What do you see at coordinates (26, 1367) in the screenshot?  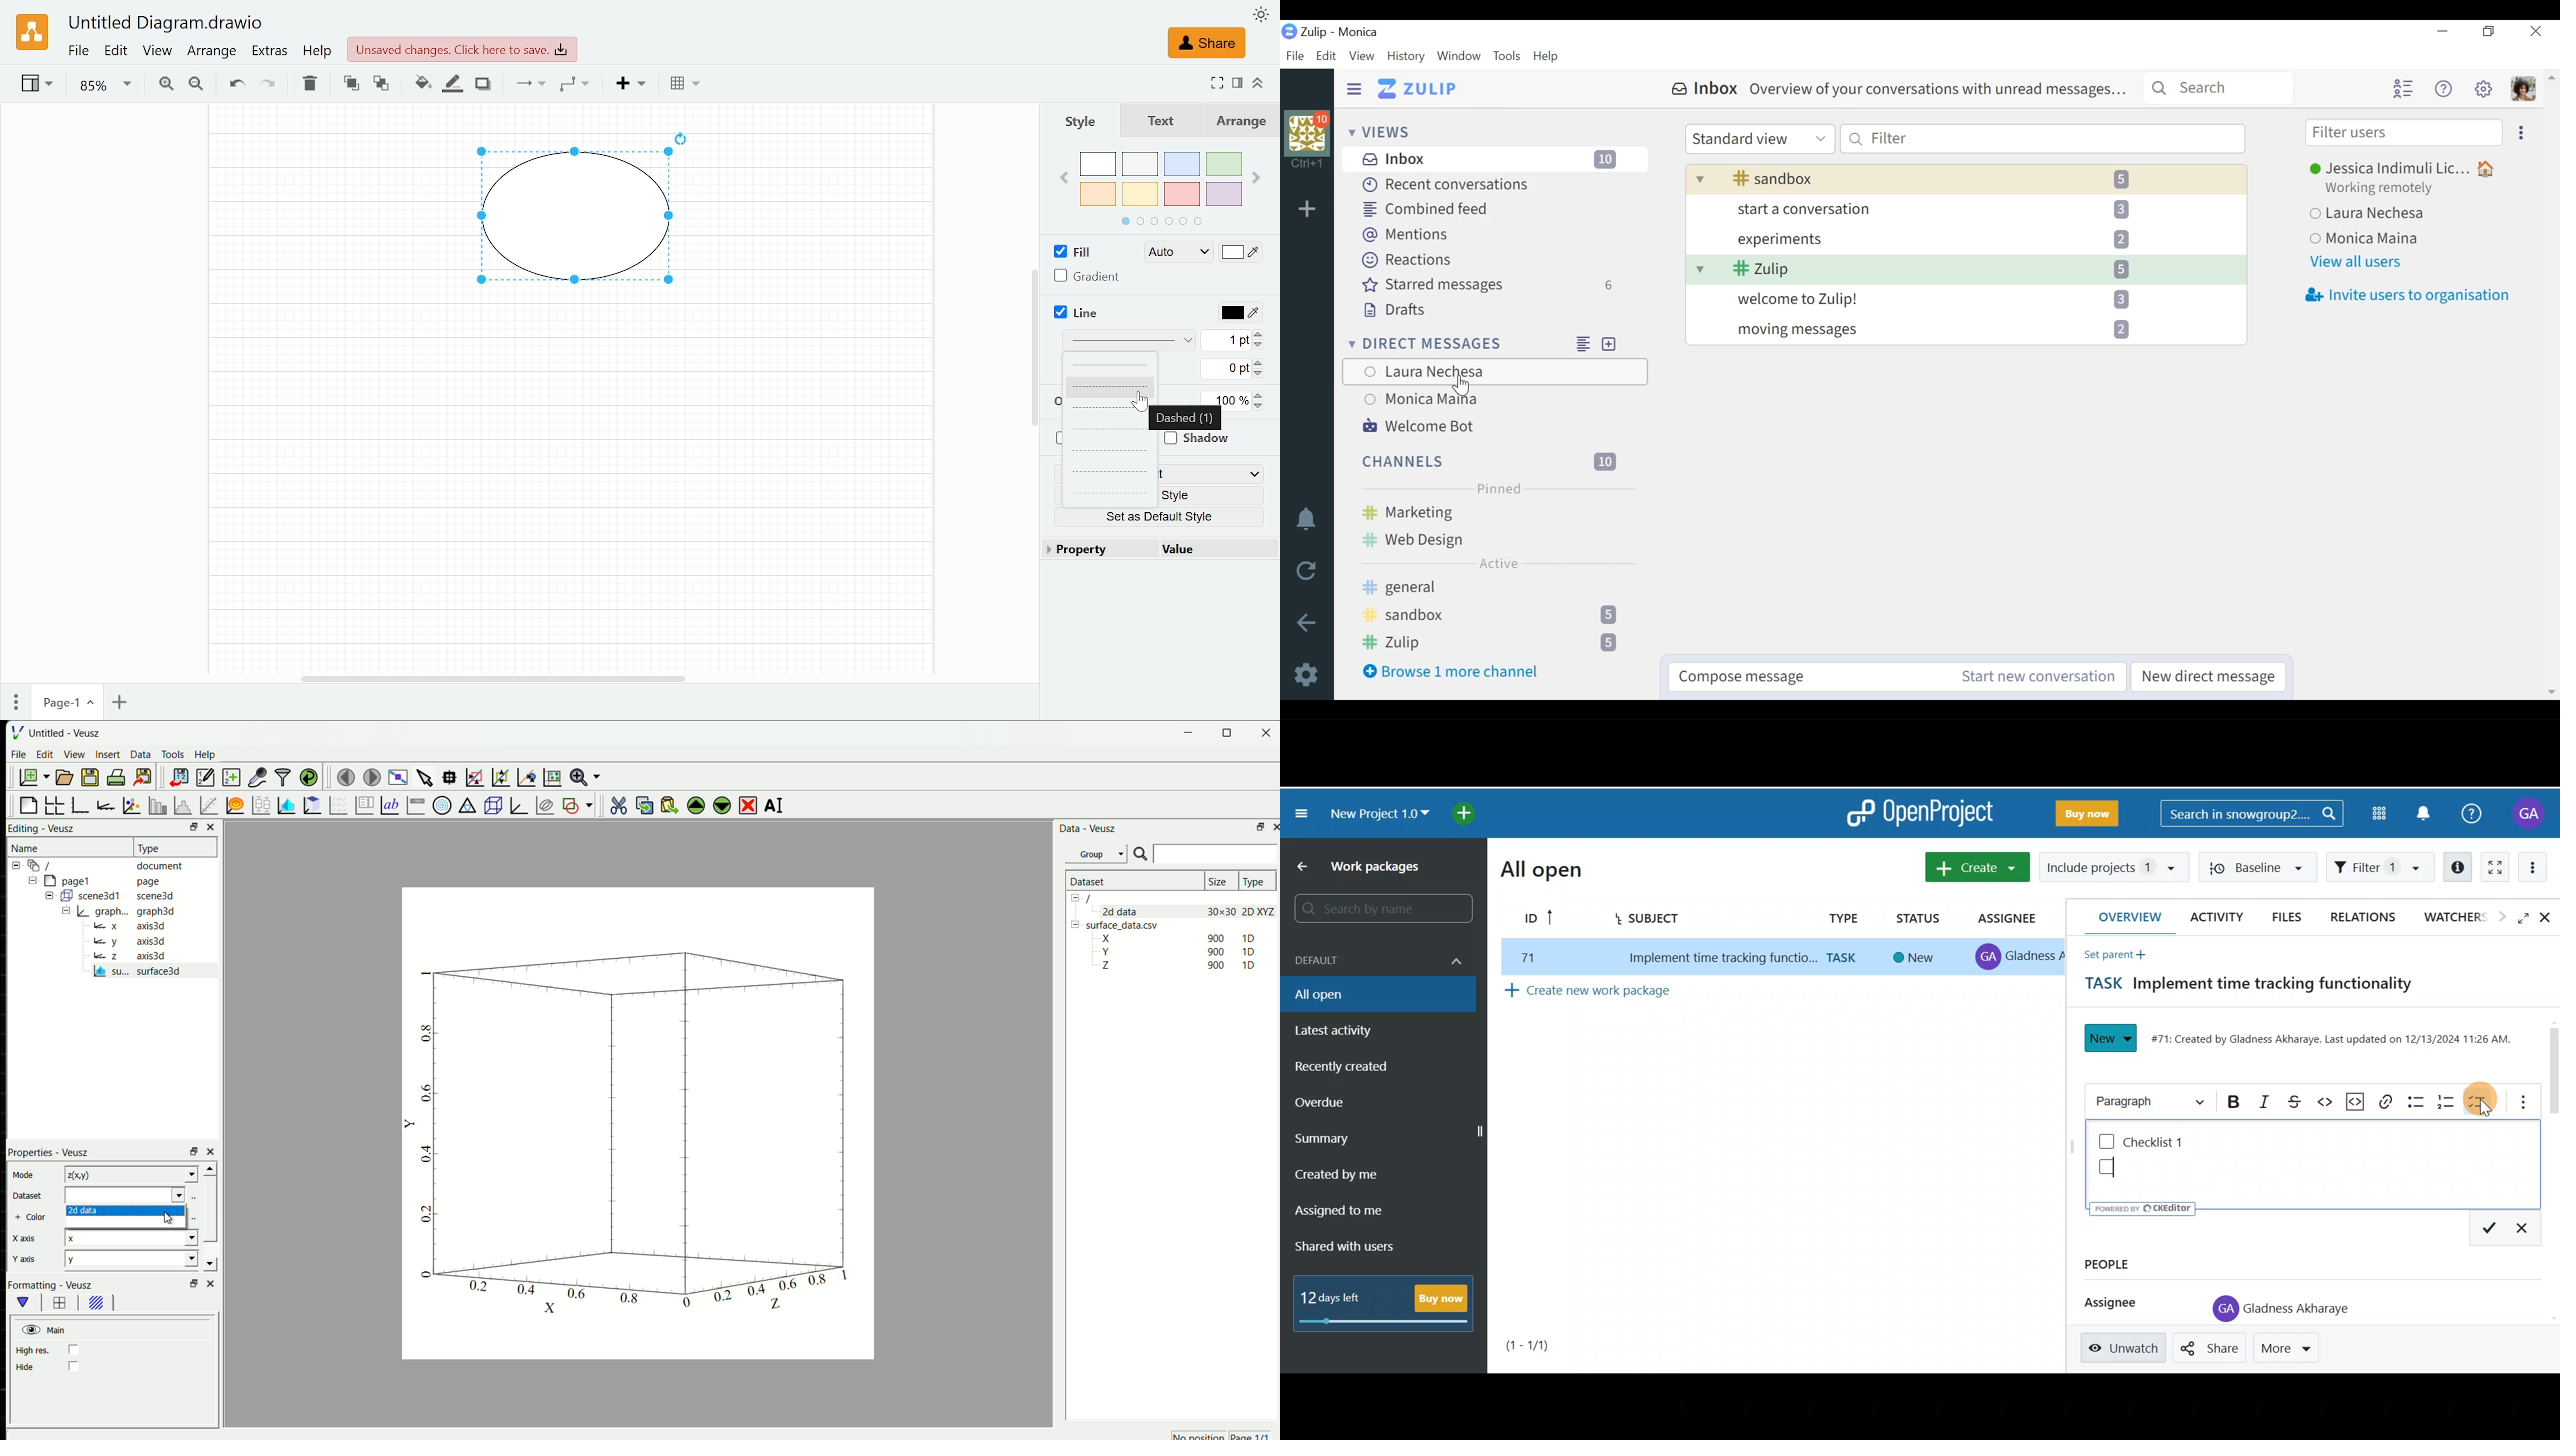 I see `Hide` at bounding box center [26, 1367].